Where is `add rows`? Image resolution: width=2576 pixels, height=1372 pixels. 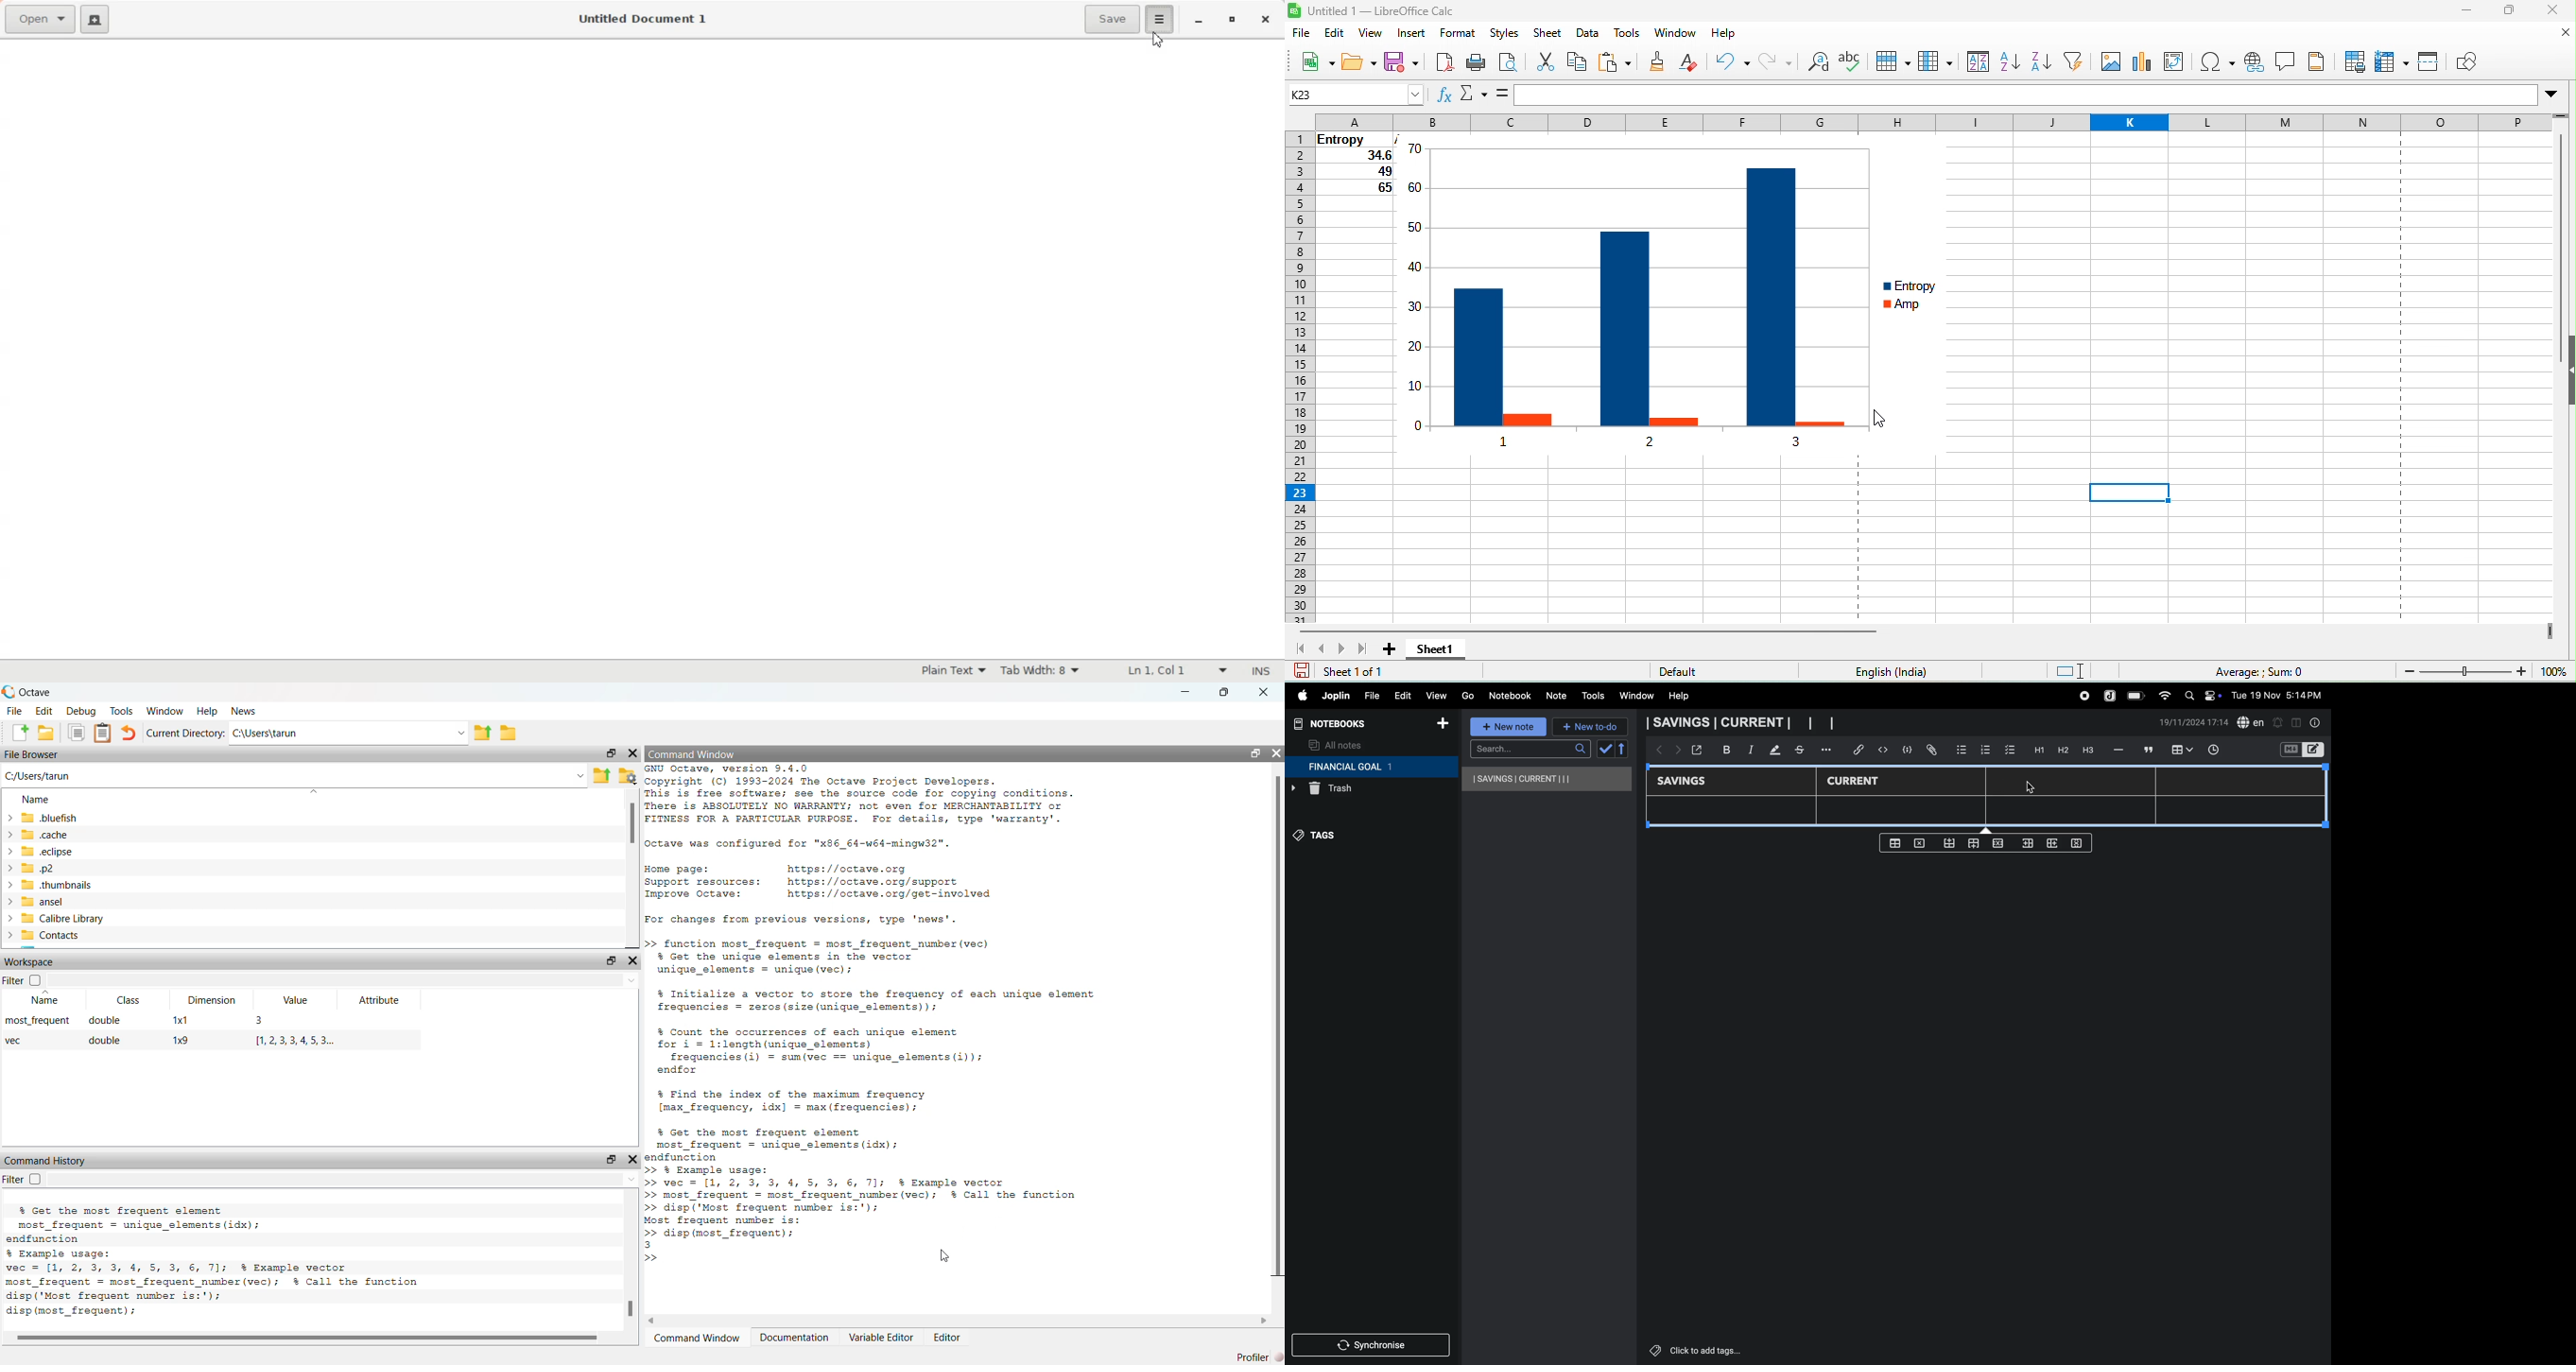
add rows is located at coordinates (2051, 846).